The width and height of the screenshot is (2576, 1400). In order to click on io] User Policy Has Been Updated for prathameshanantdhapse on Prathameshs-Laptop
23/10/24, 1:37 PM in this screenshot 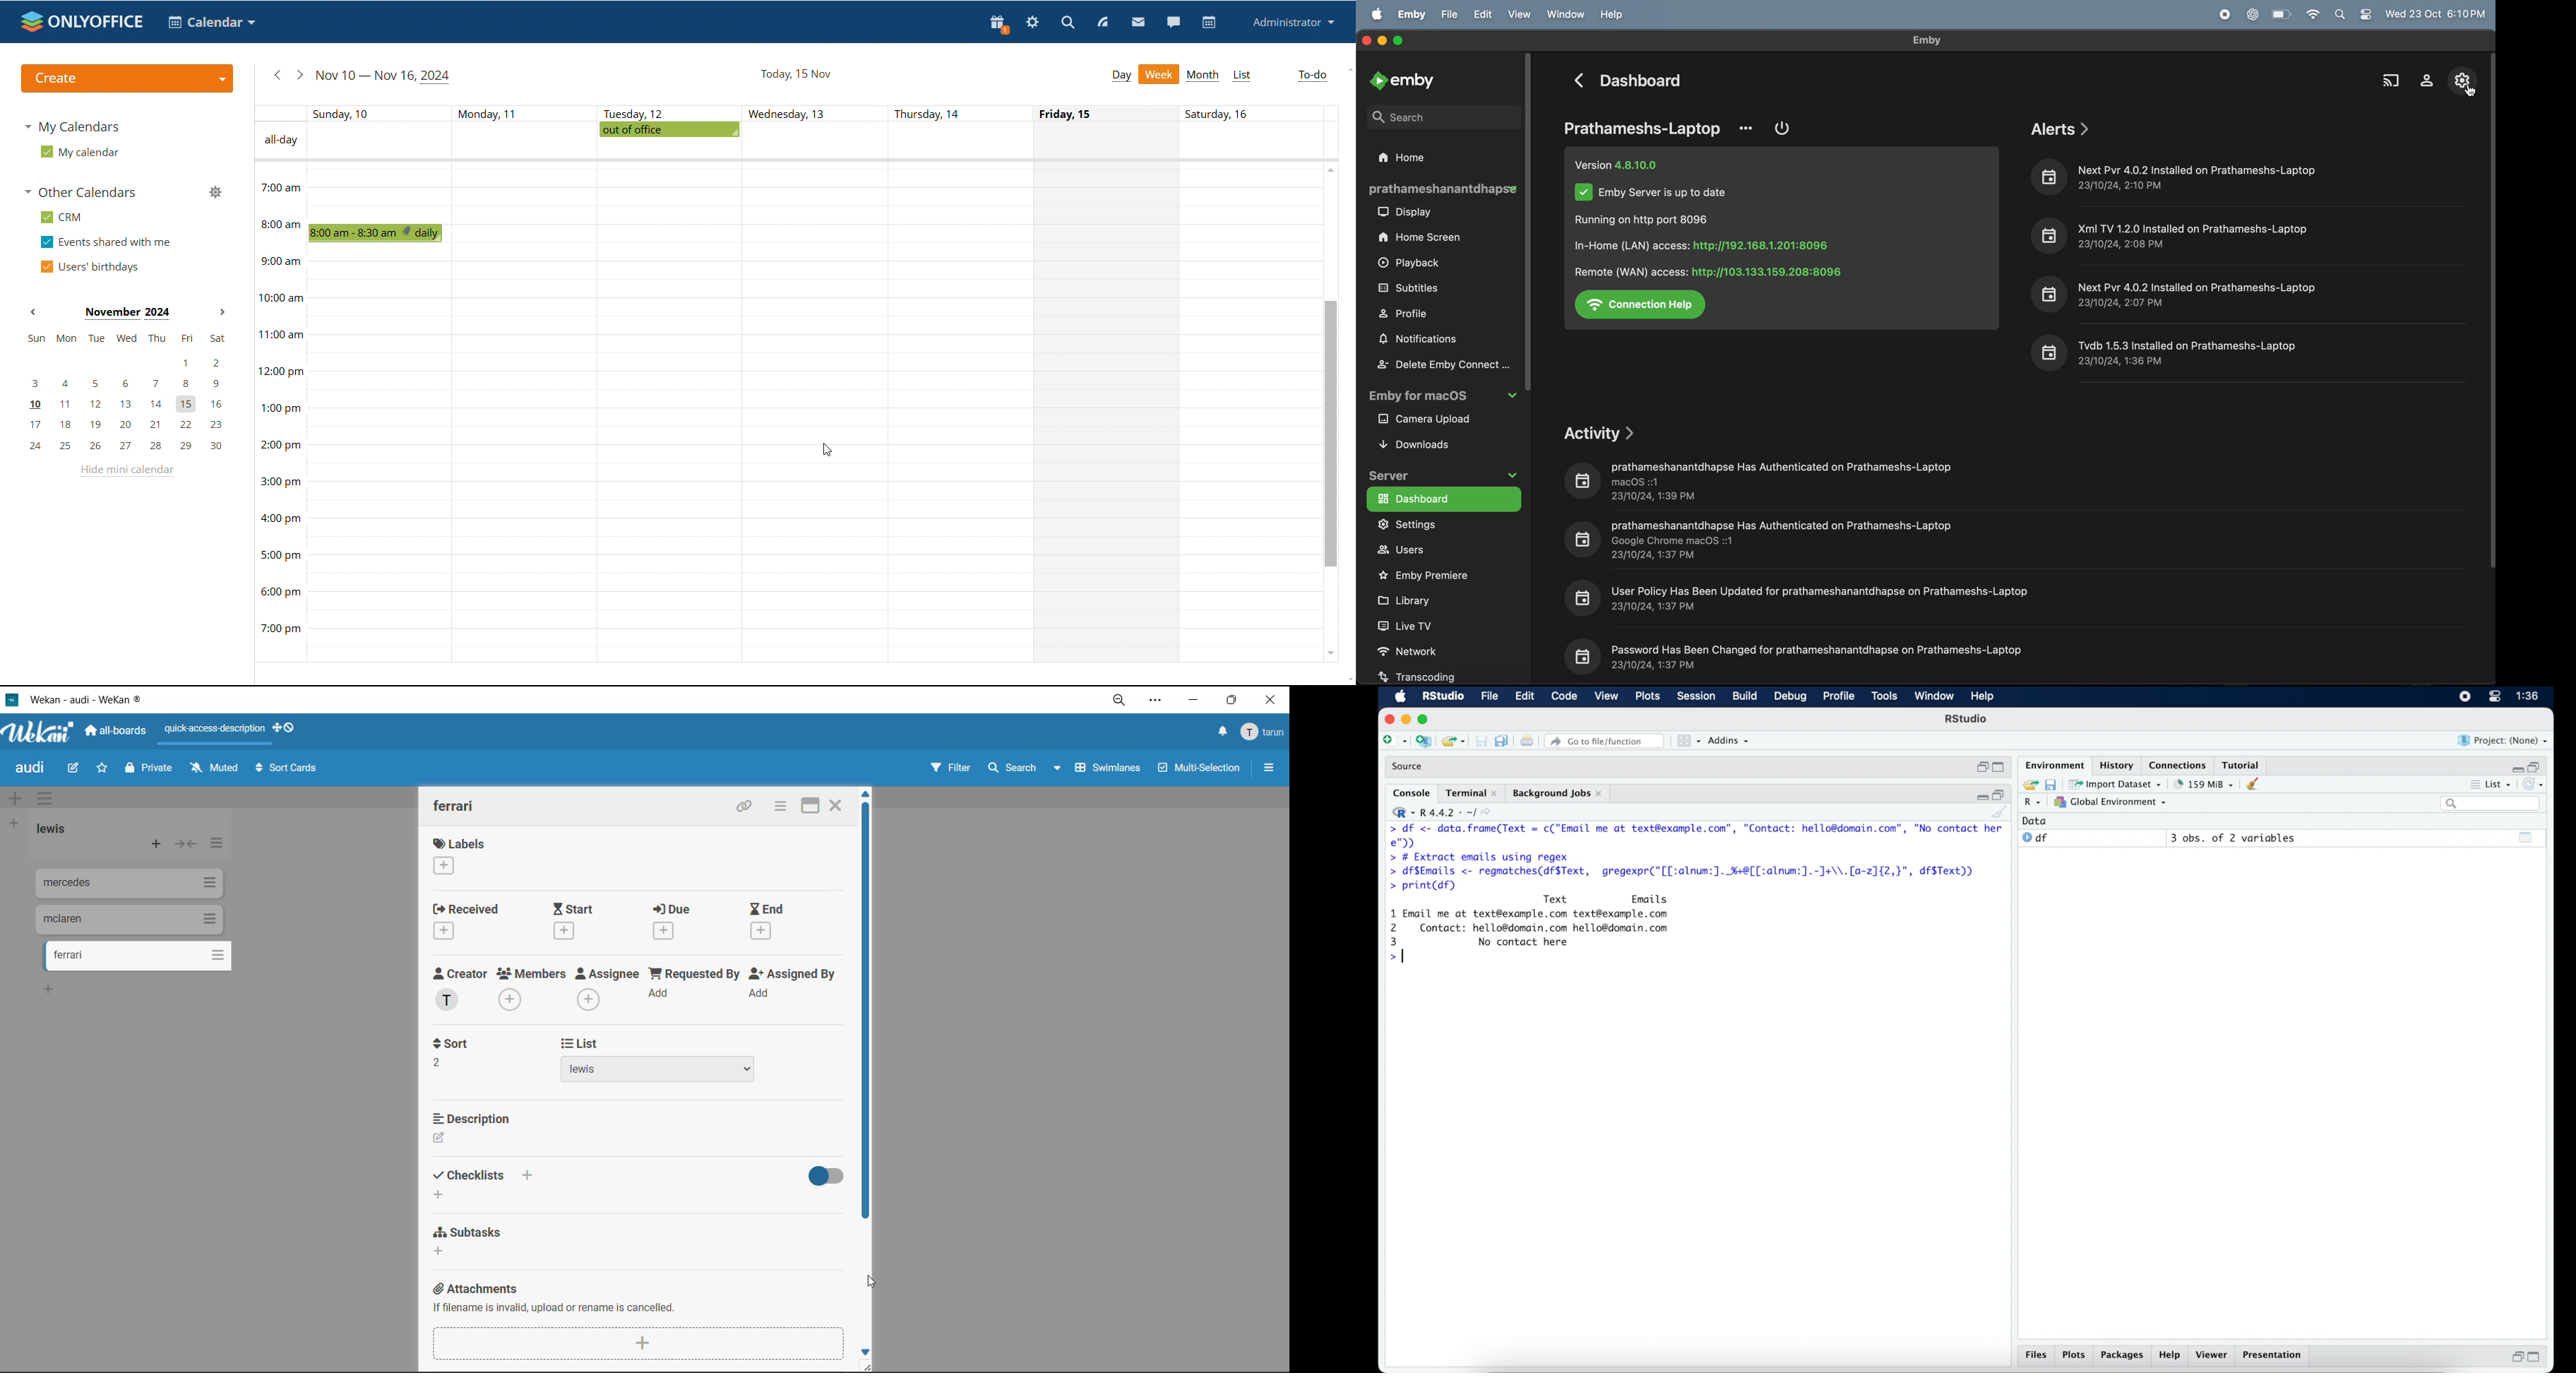, I will do `click(1796, 595)`.